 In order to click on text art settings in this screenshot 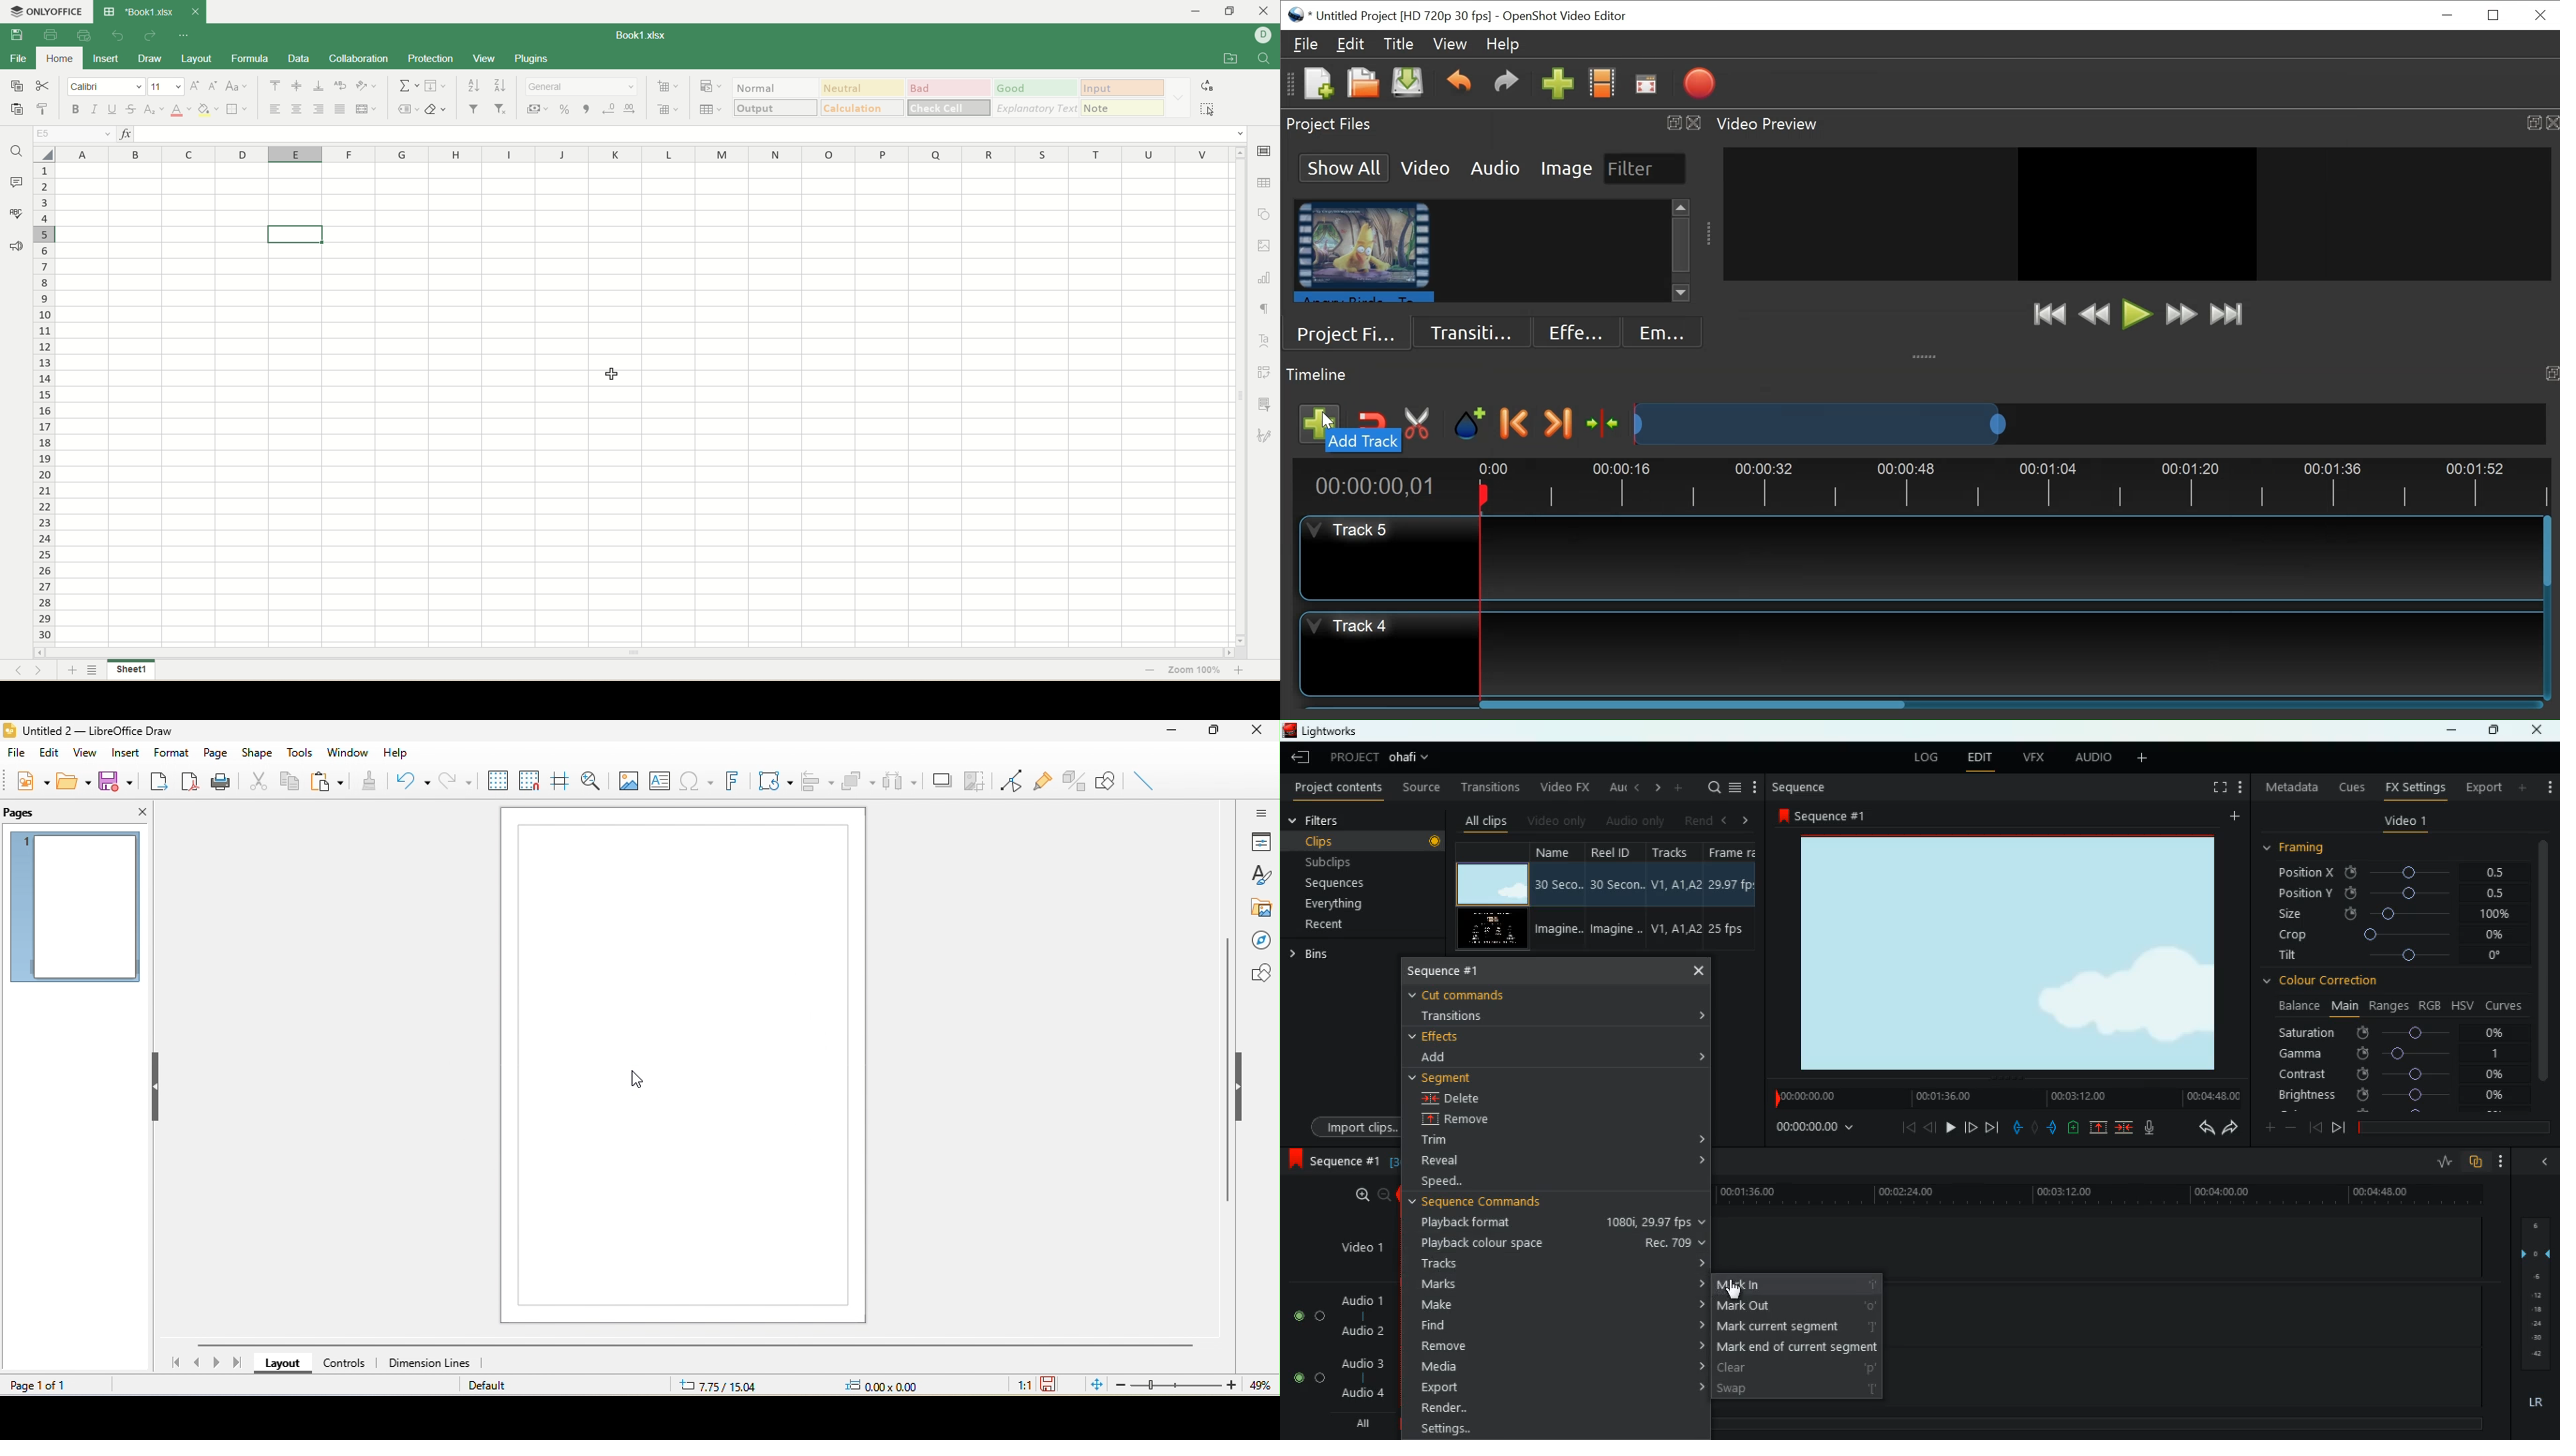, I will do `click(1265, 341)`.